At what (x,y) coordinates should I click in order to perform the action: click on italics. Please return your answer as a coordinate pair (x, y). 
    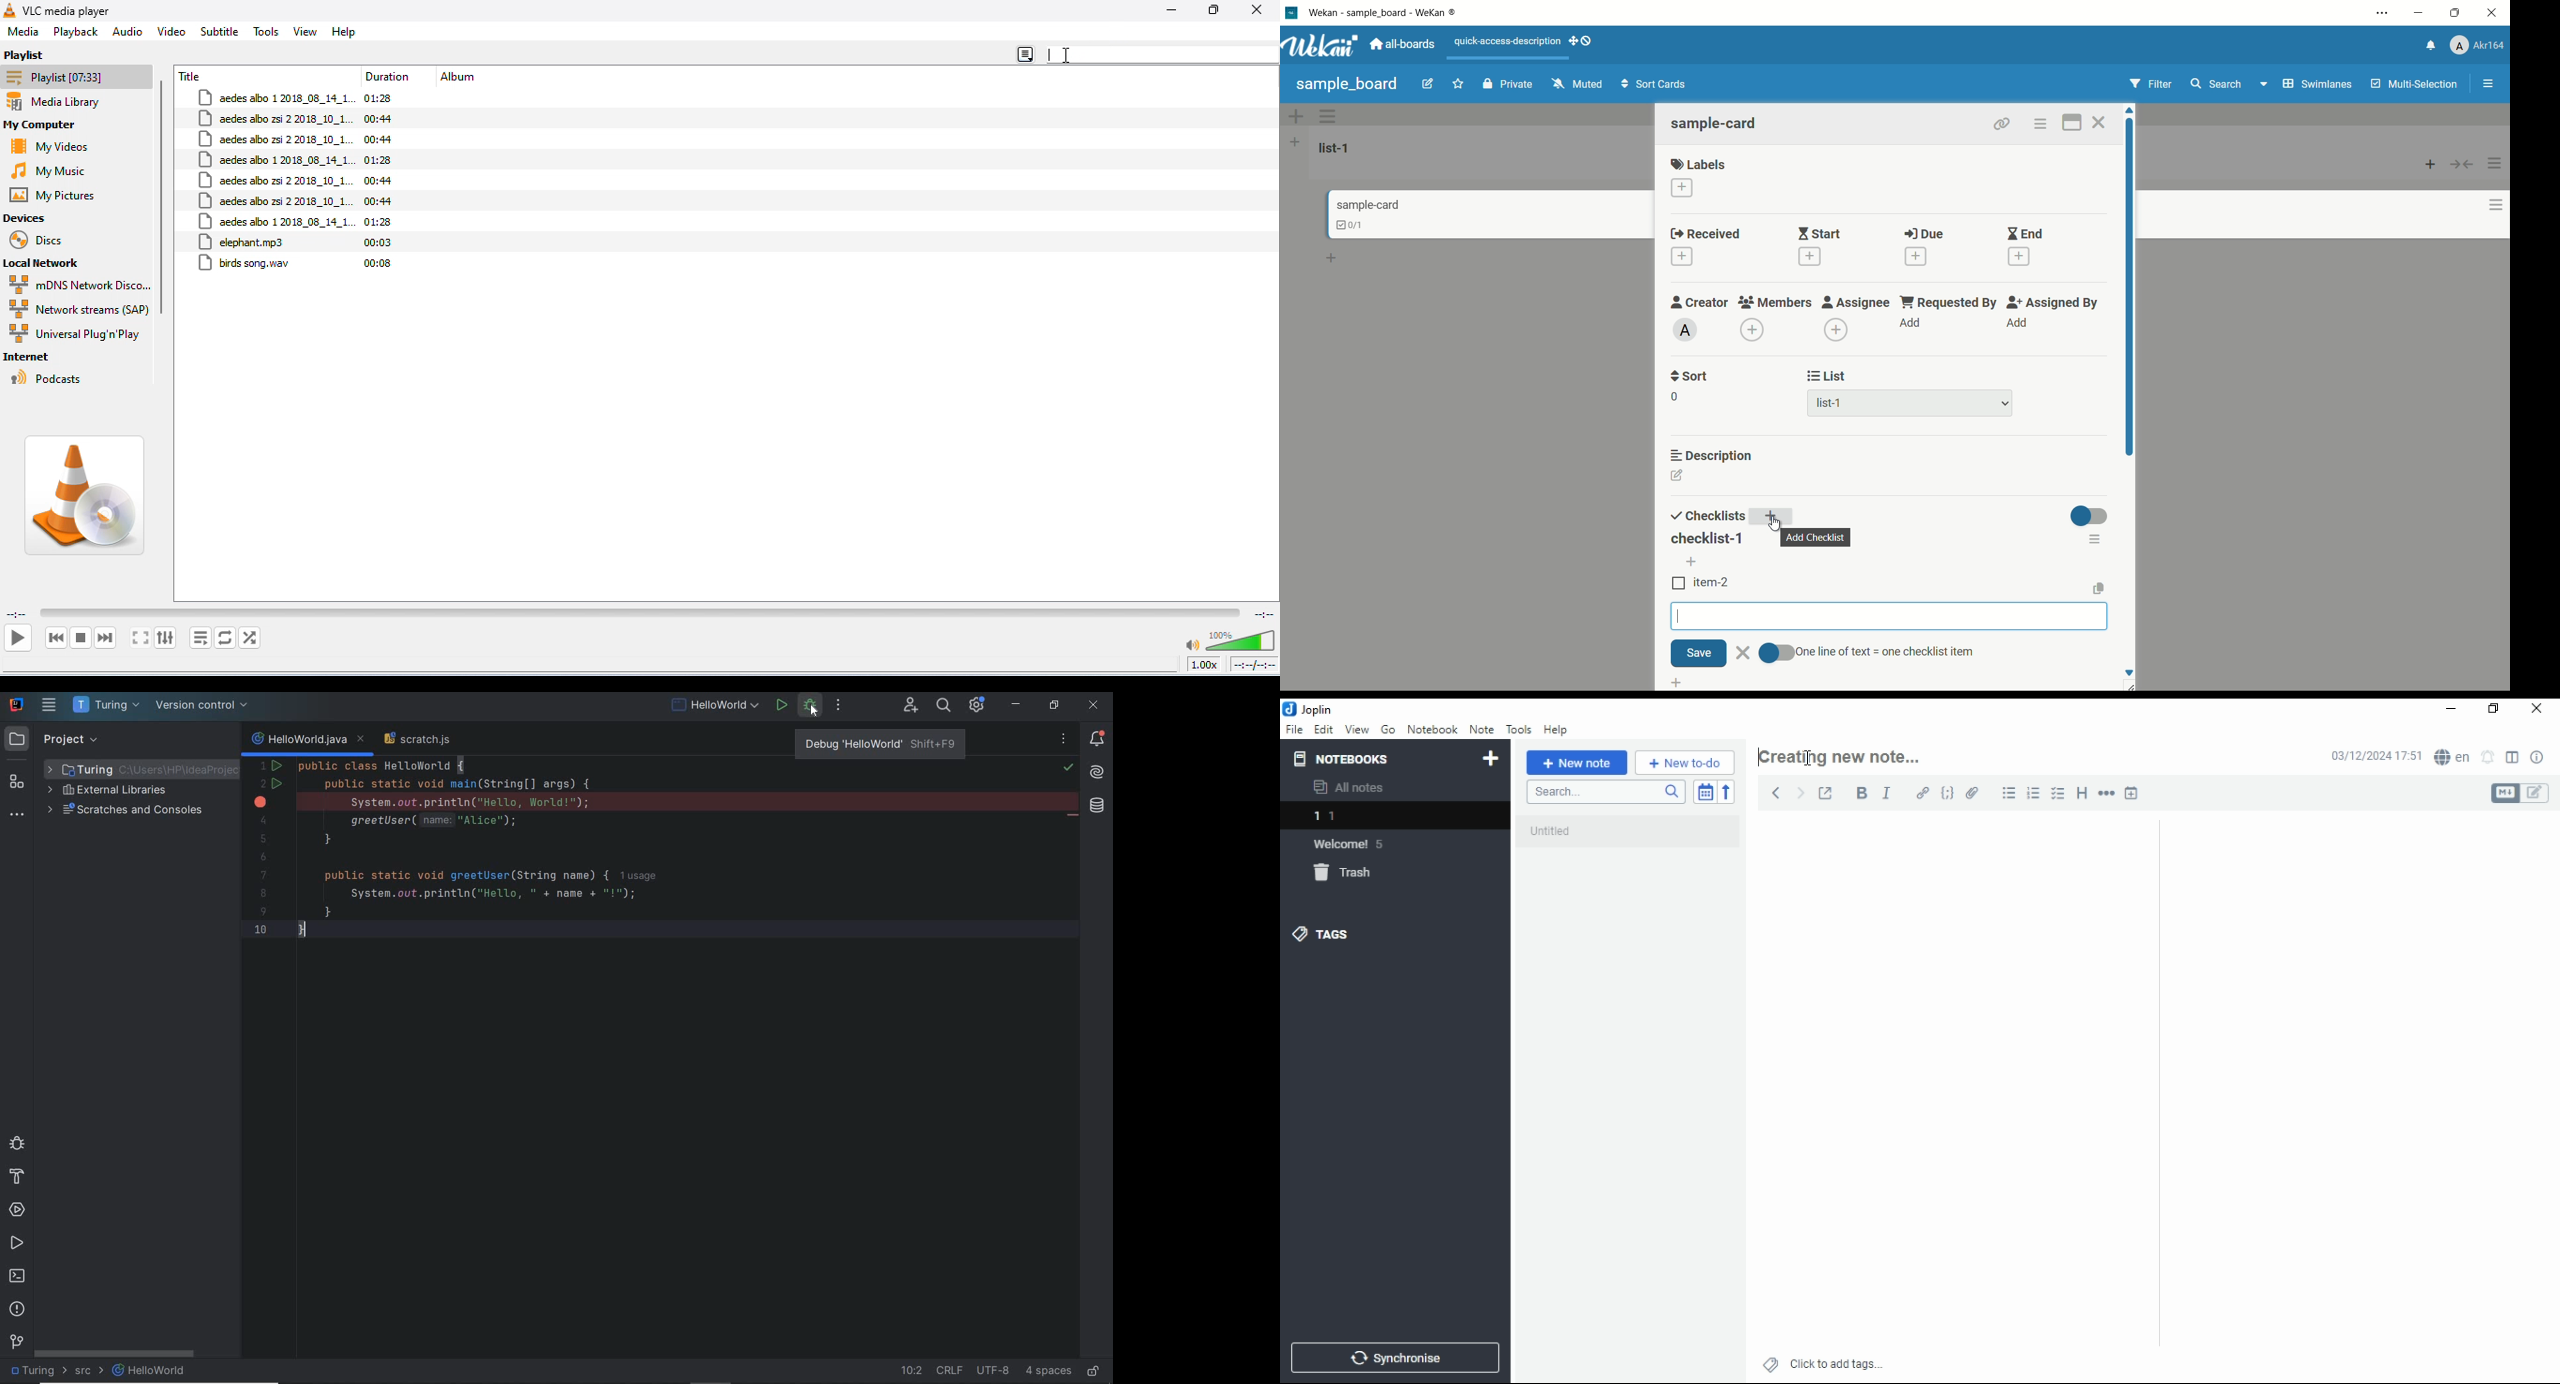
    Looking at the image, I should click on (1887, 792).